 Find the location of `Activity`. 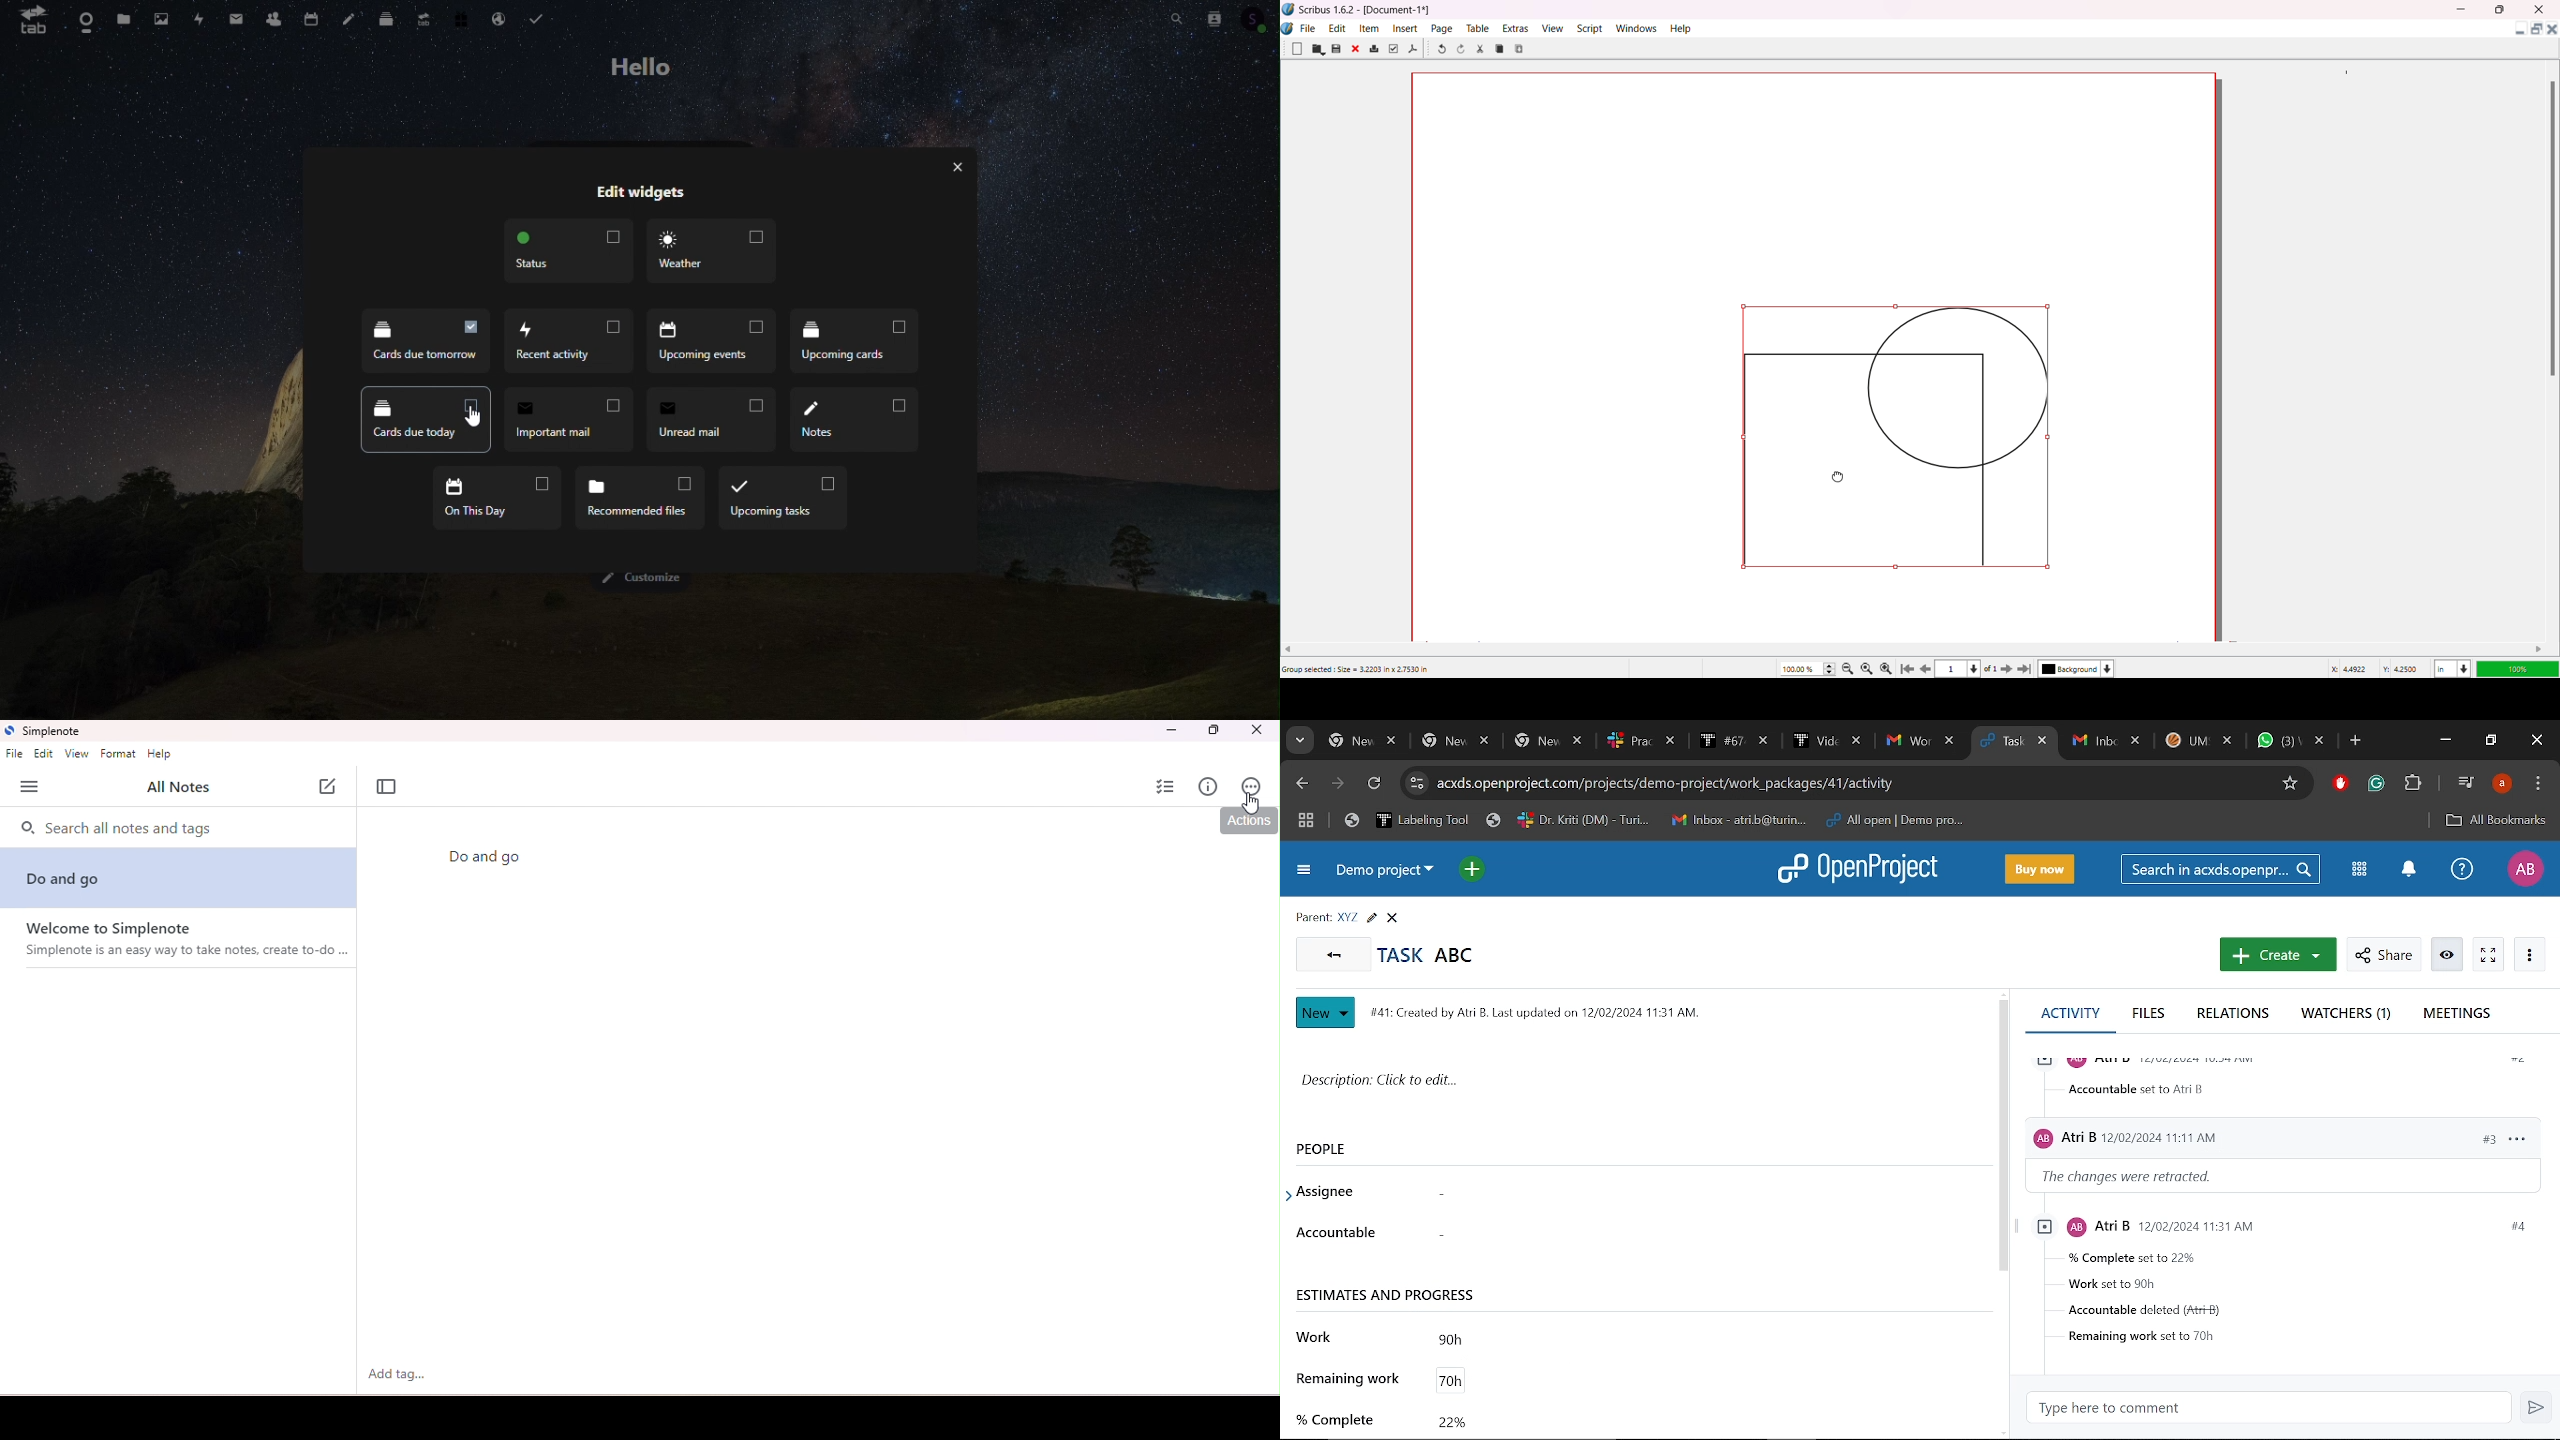

Activity is located at coordinates (2070, 1012).